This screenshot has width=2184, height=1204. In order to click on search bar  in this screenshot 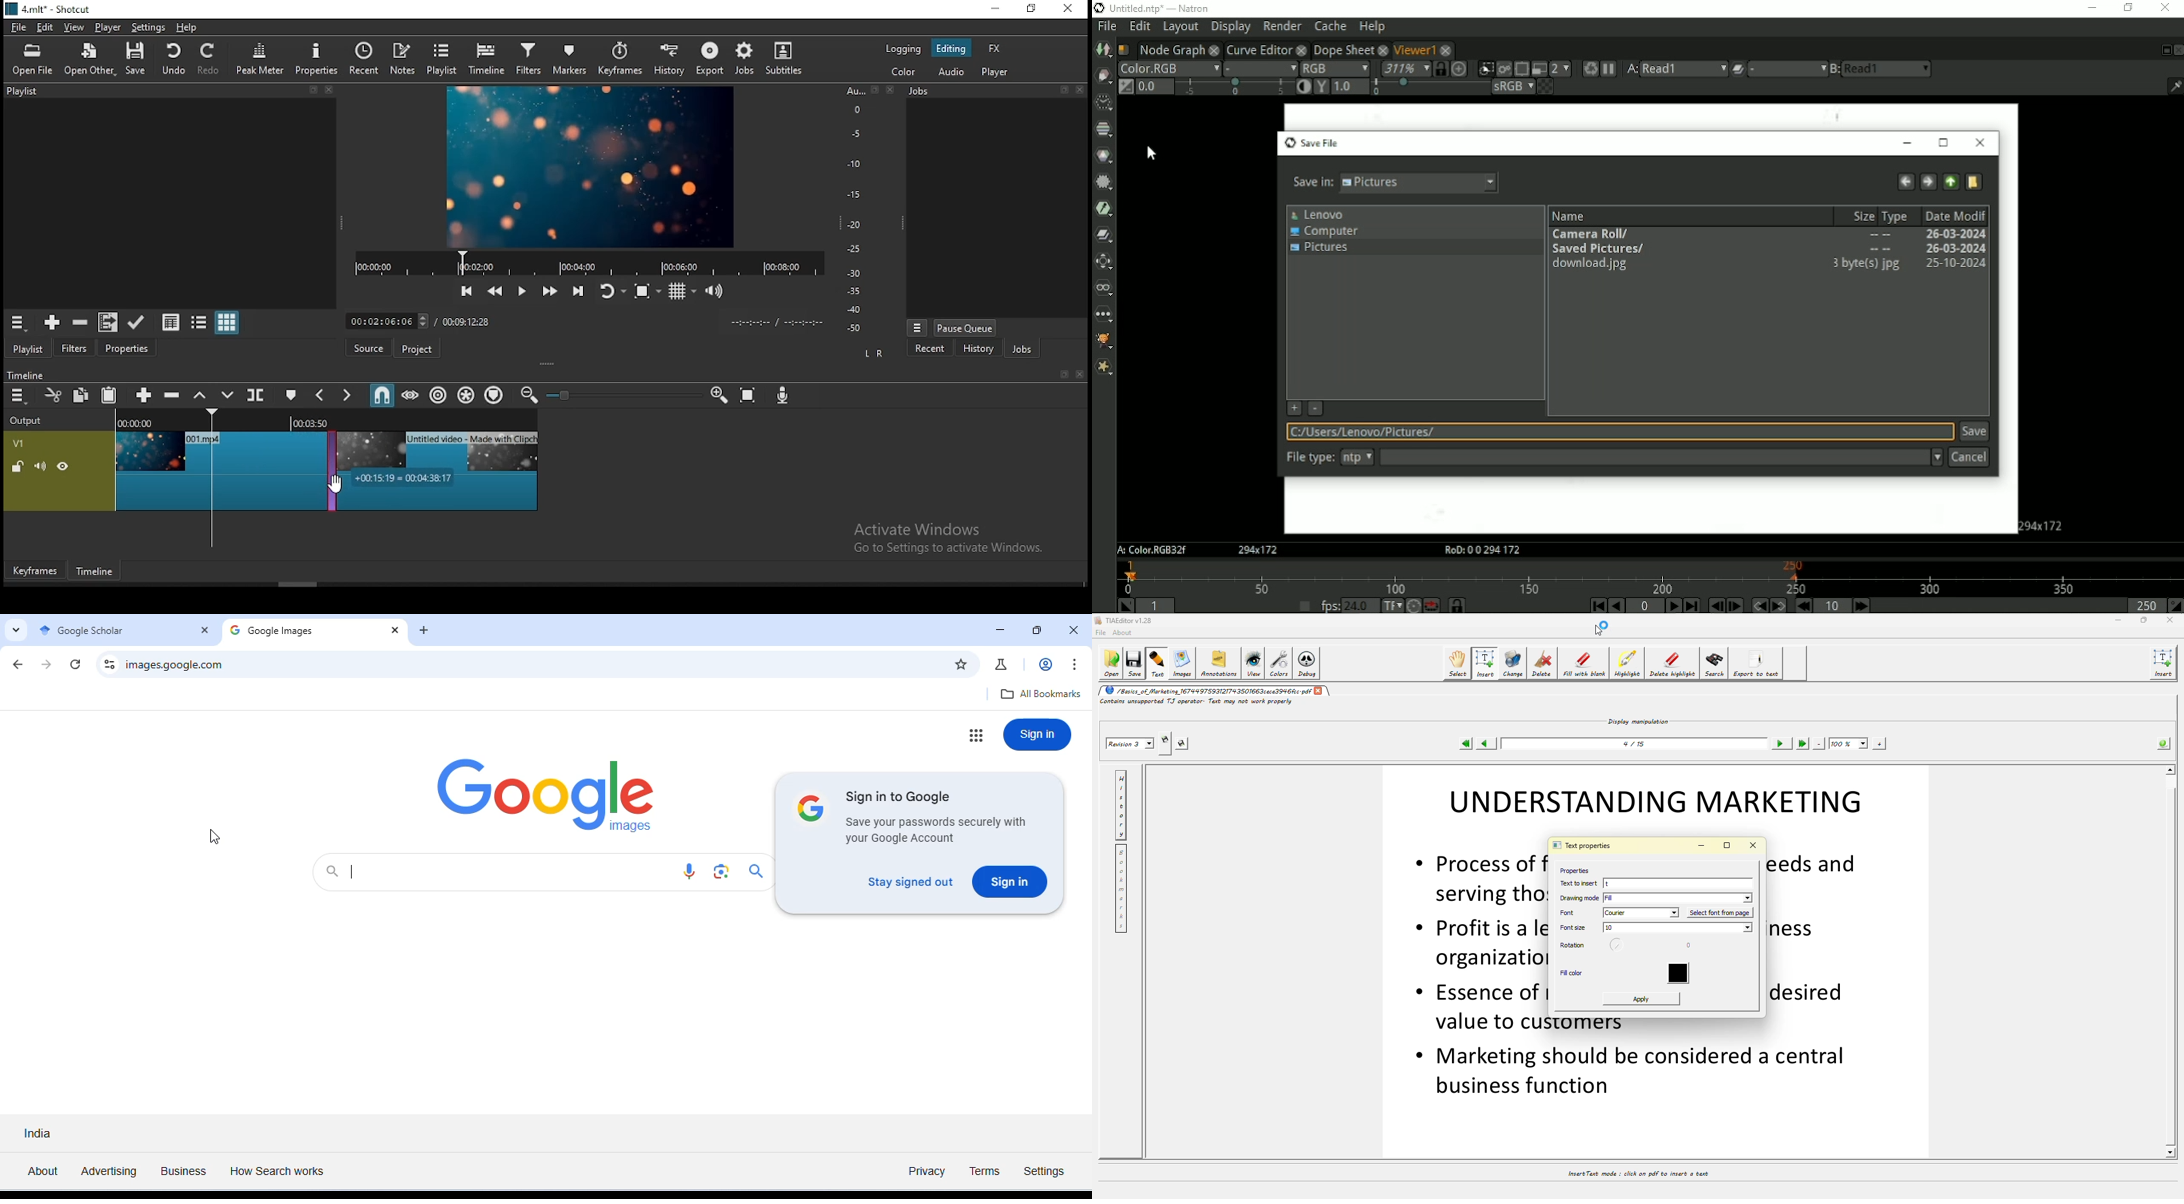, I will do `click(495, 873)`.